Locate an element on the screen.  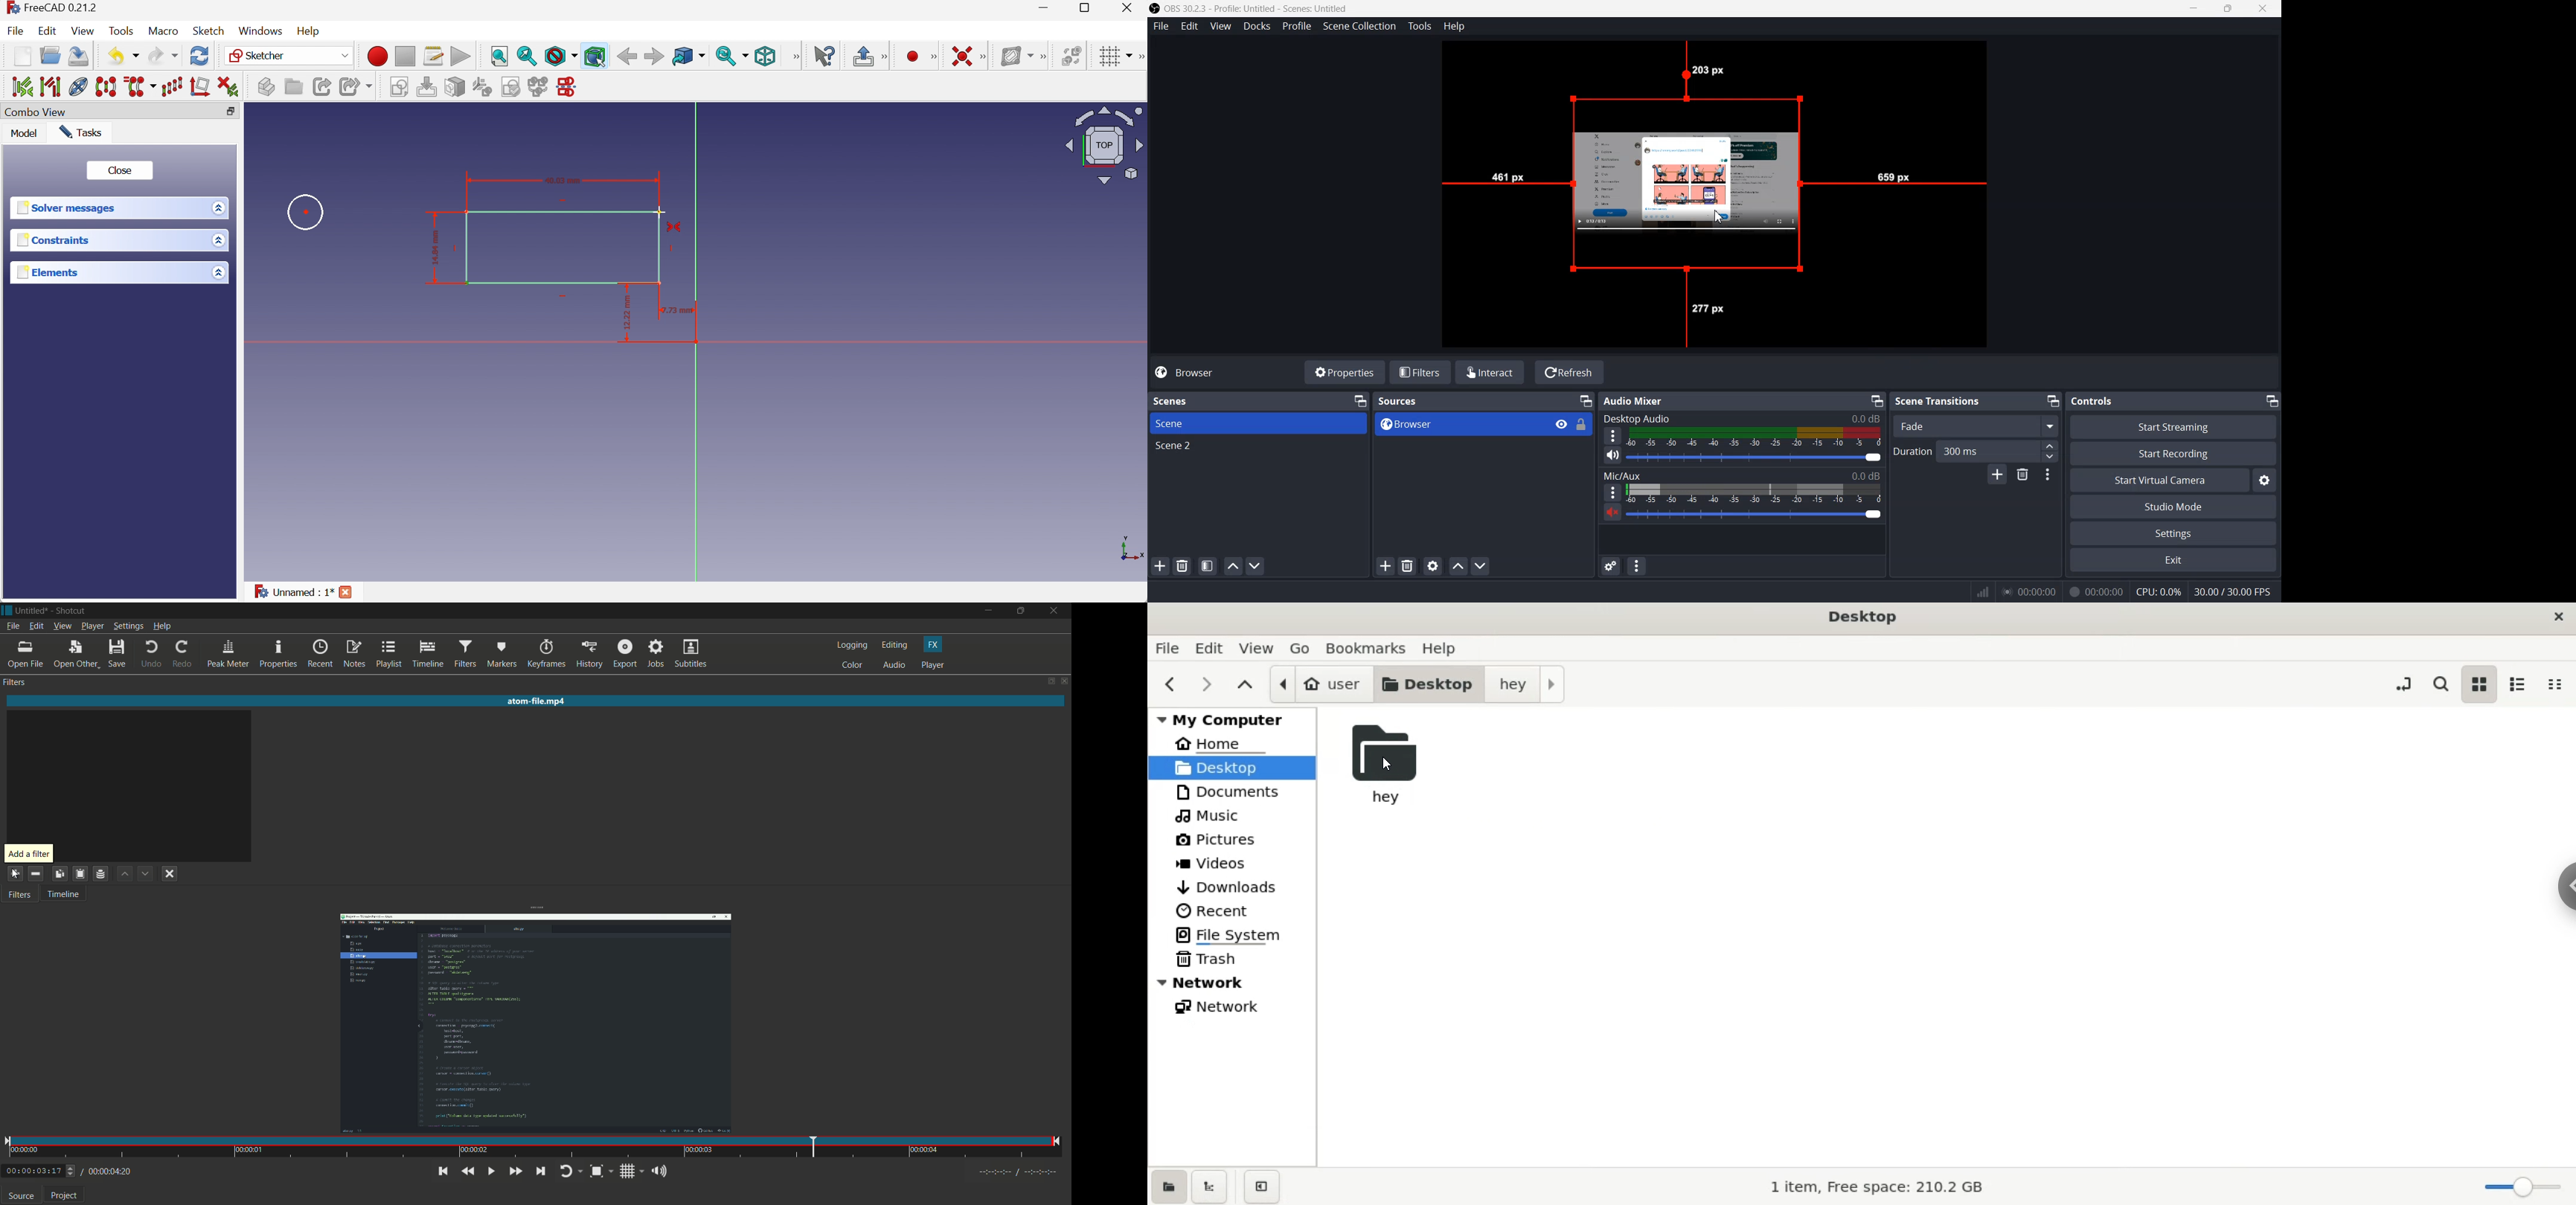
Create point is located at coordinates (913, 57).